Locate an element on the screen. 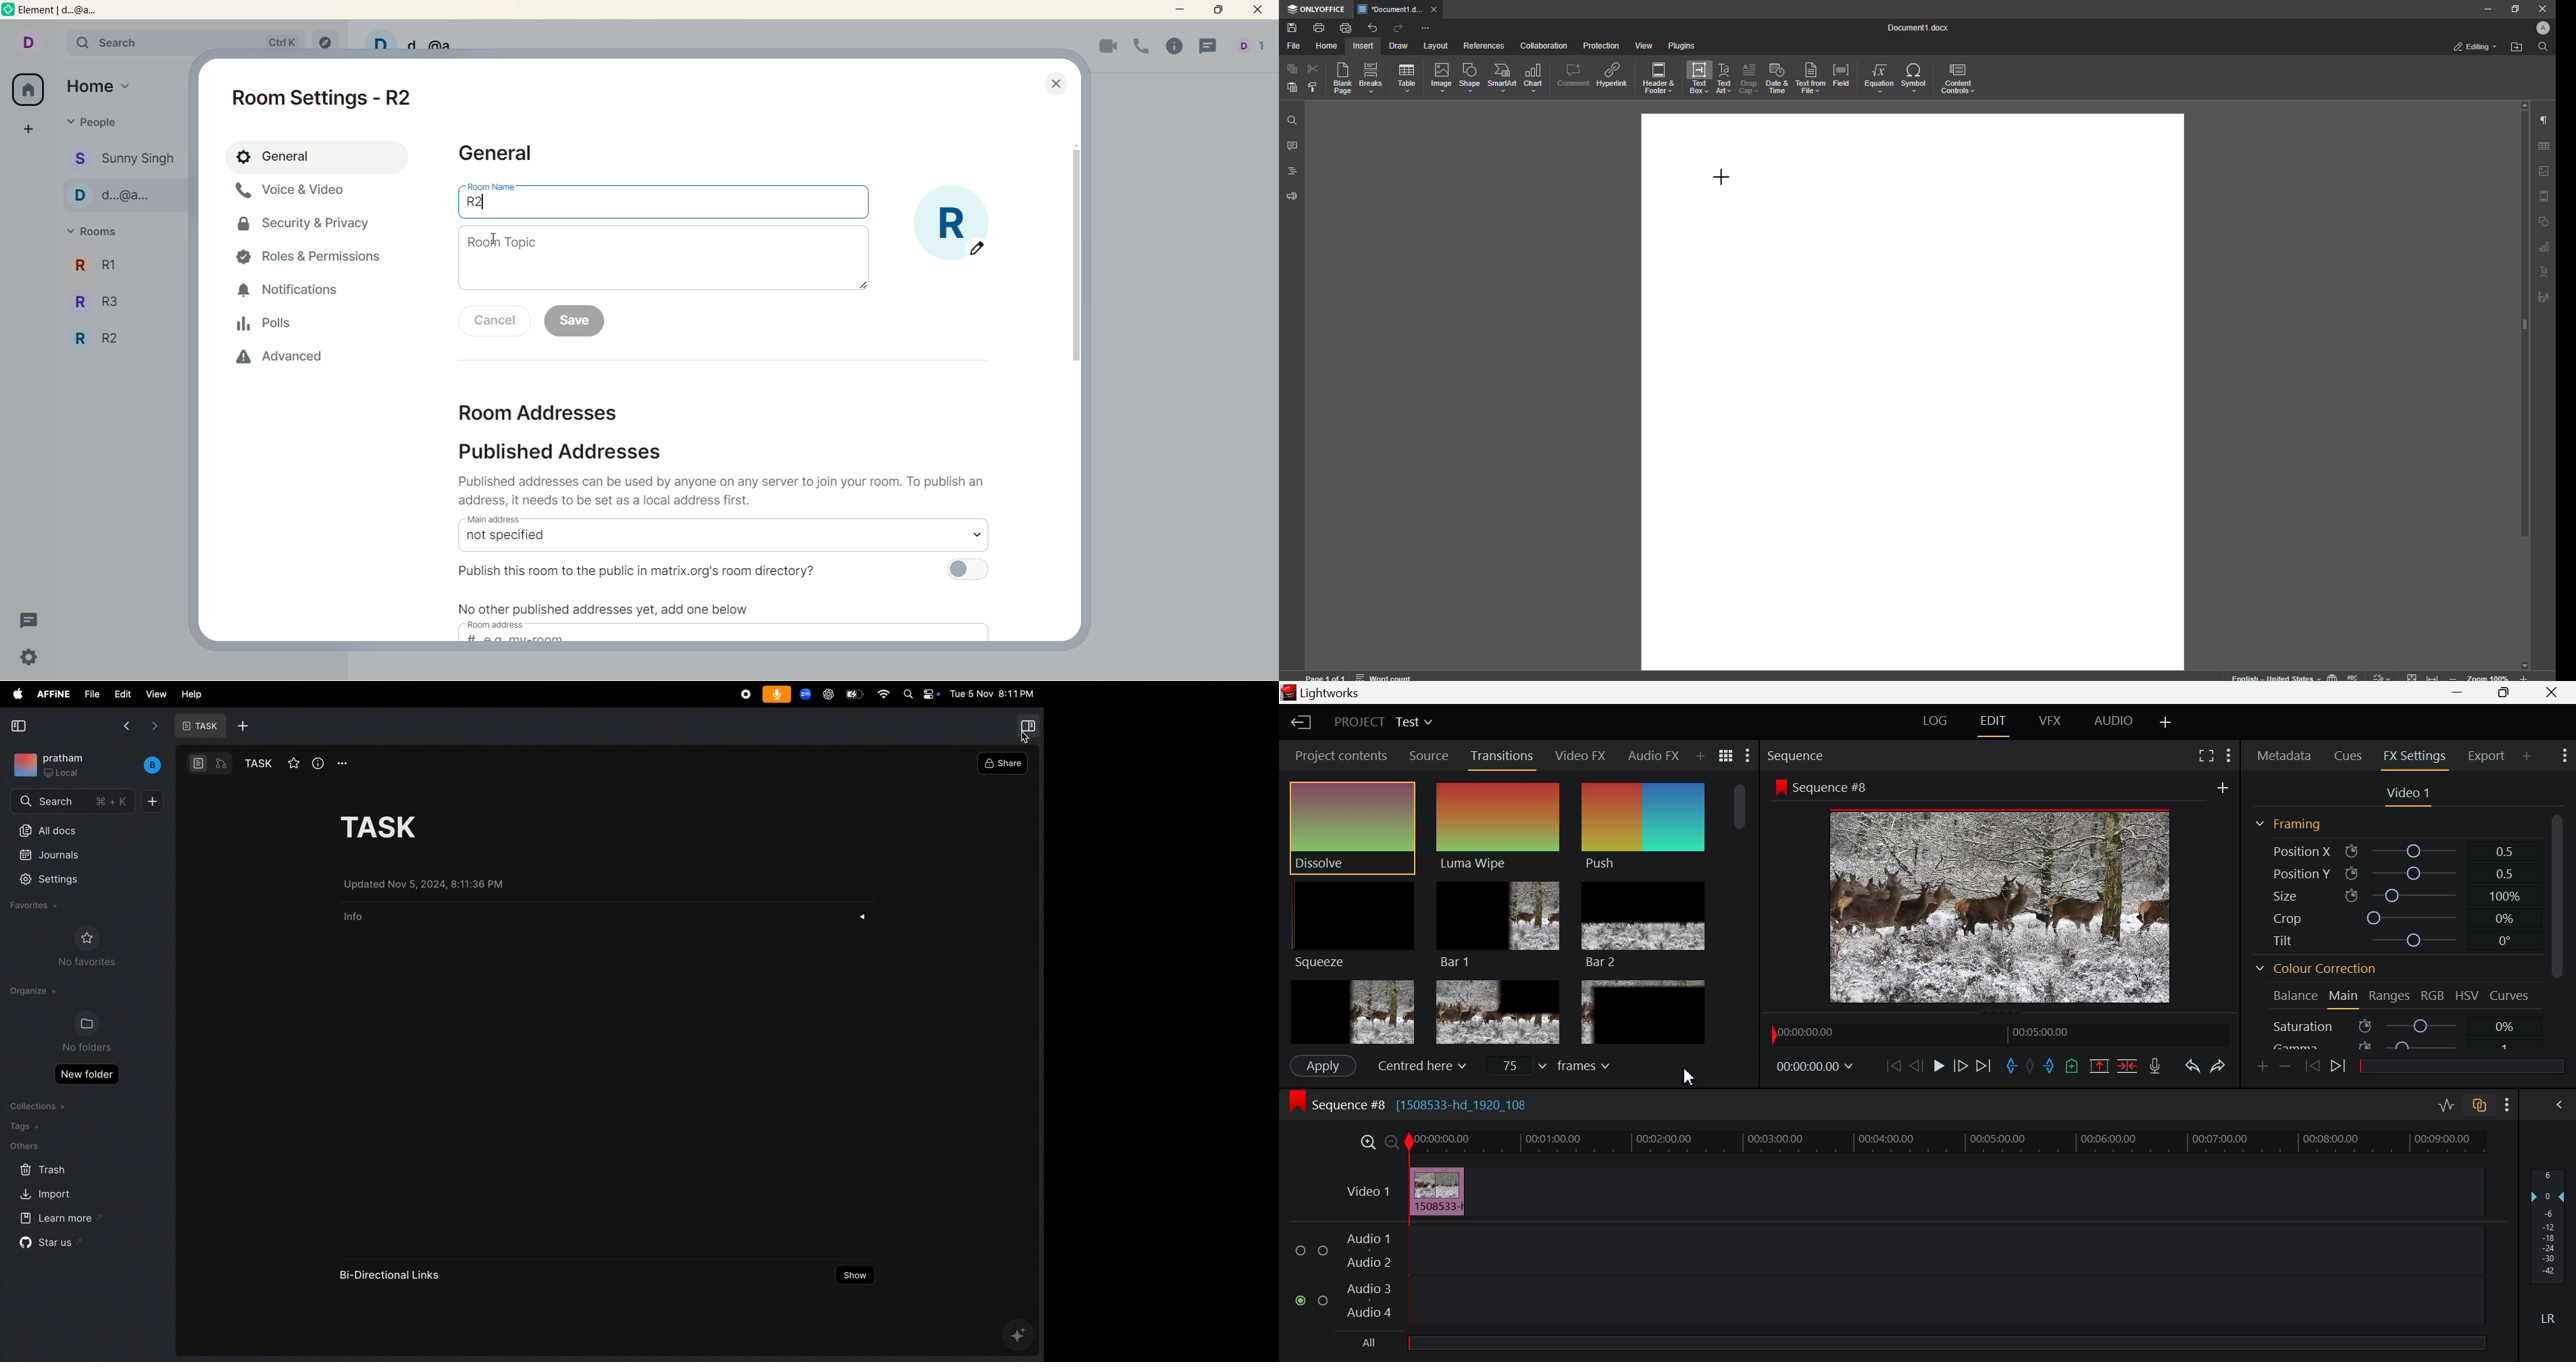 This screenshot has height=1372, width=2576. Headings is located at coordinates (1294, 172).